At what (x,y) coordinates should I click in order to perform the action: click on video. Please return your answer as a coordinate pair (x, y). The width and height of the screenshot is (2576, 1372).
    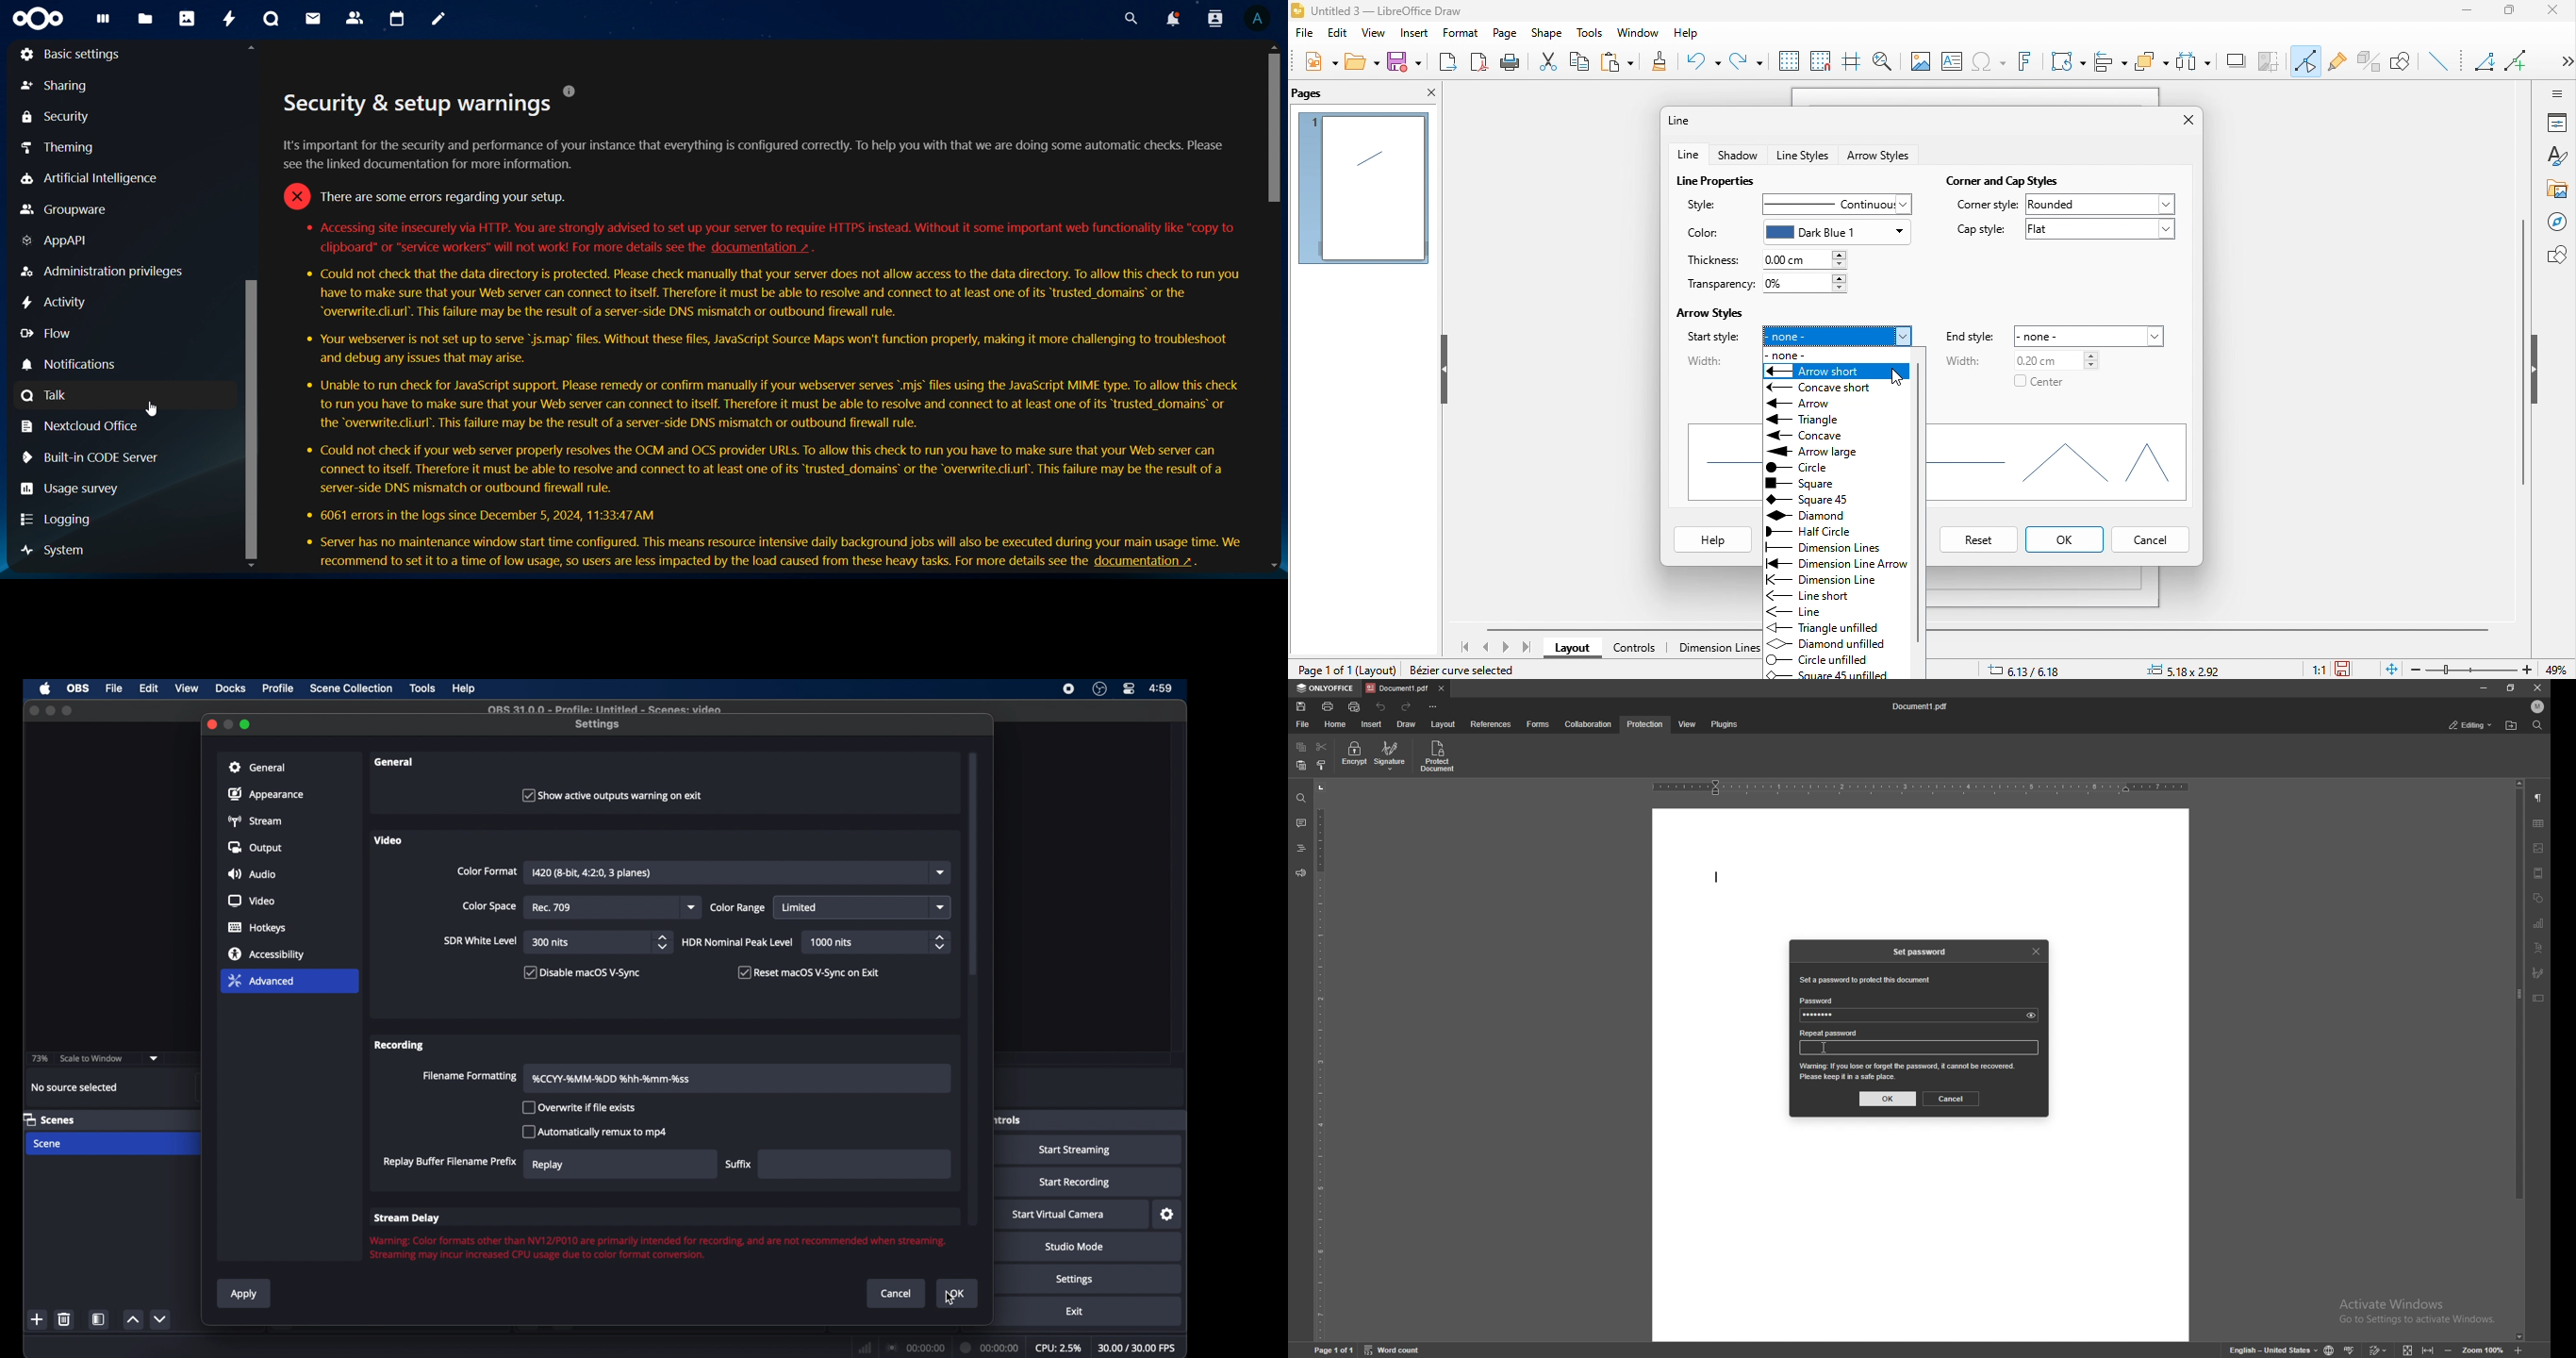
    Looking at the image, I should click on (251, 901).